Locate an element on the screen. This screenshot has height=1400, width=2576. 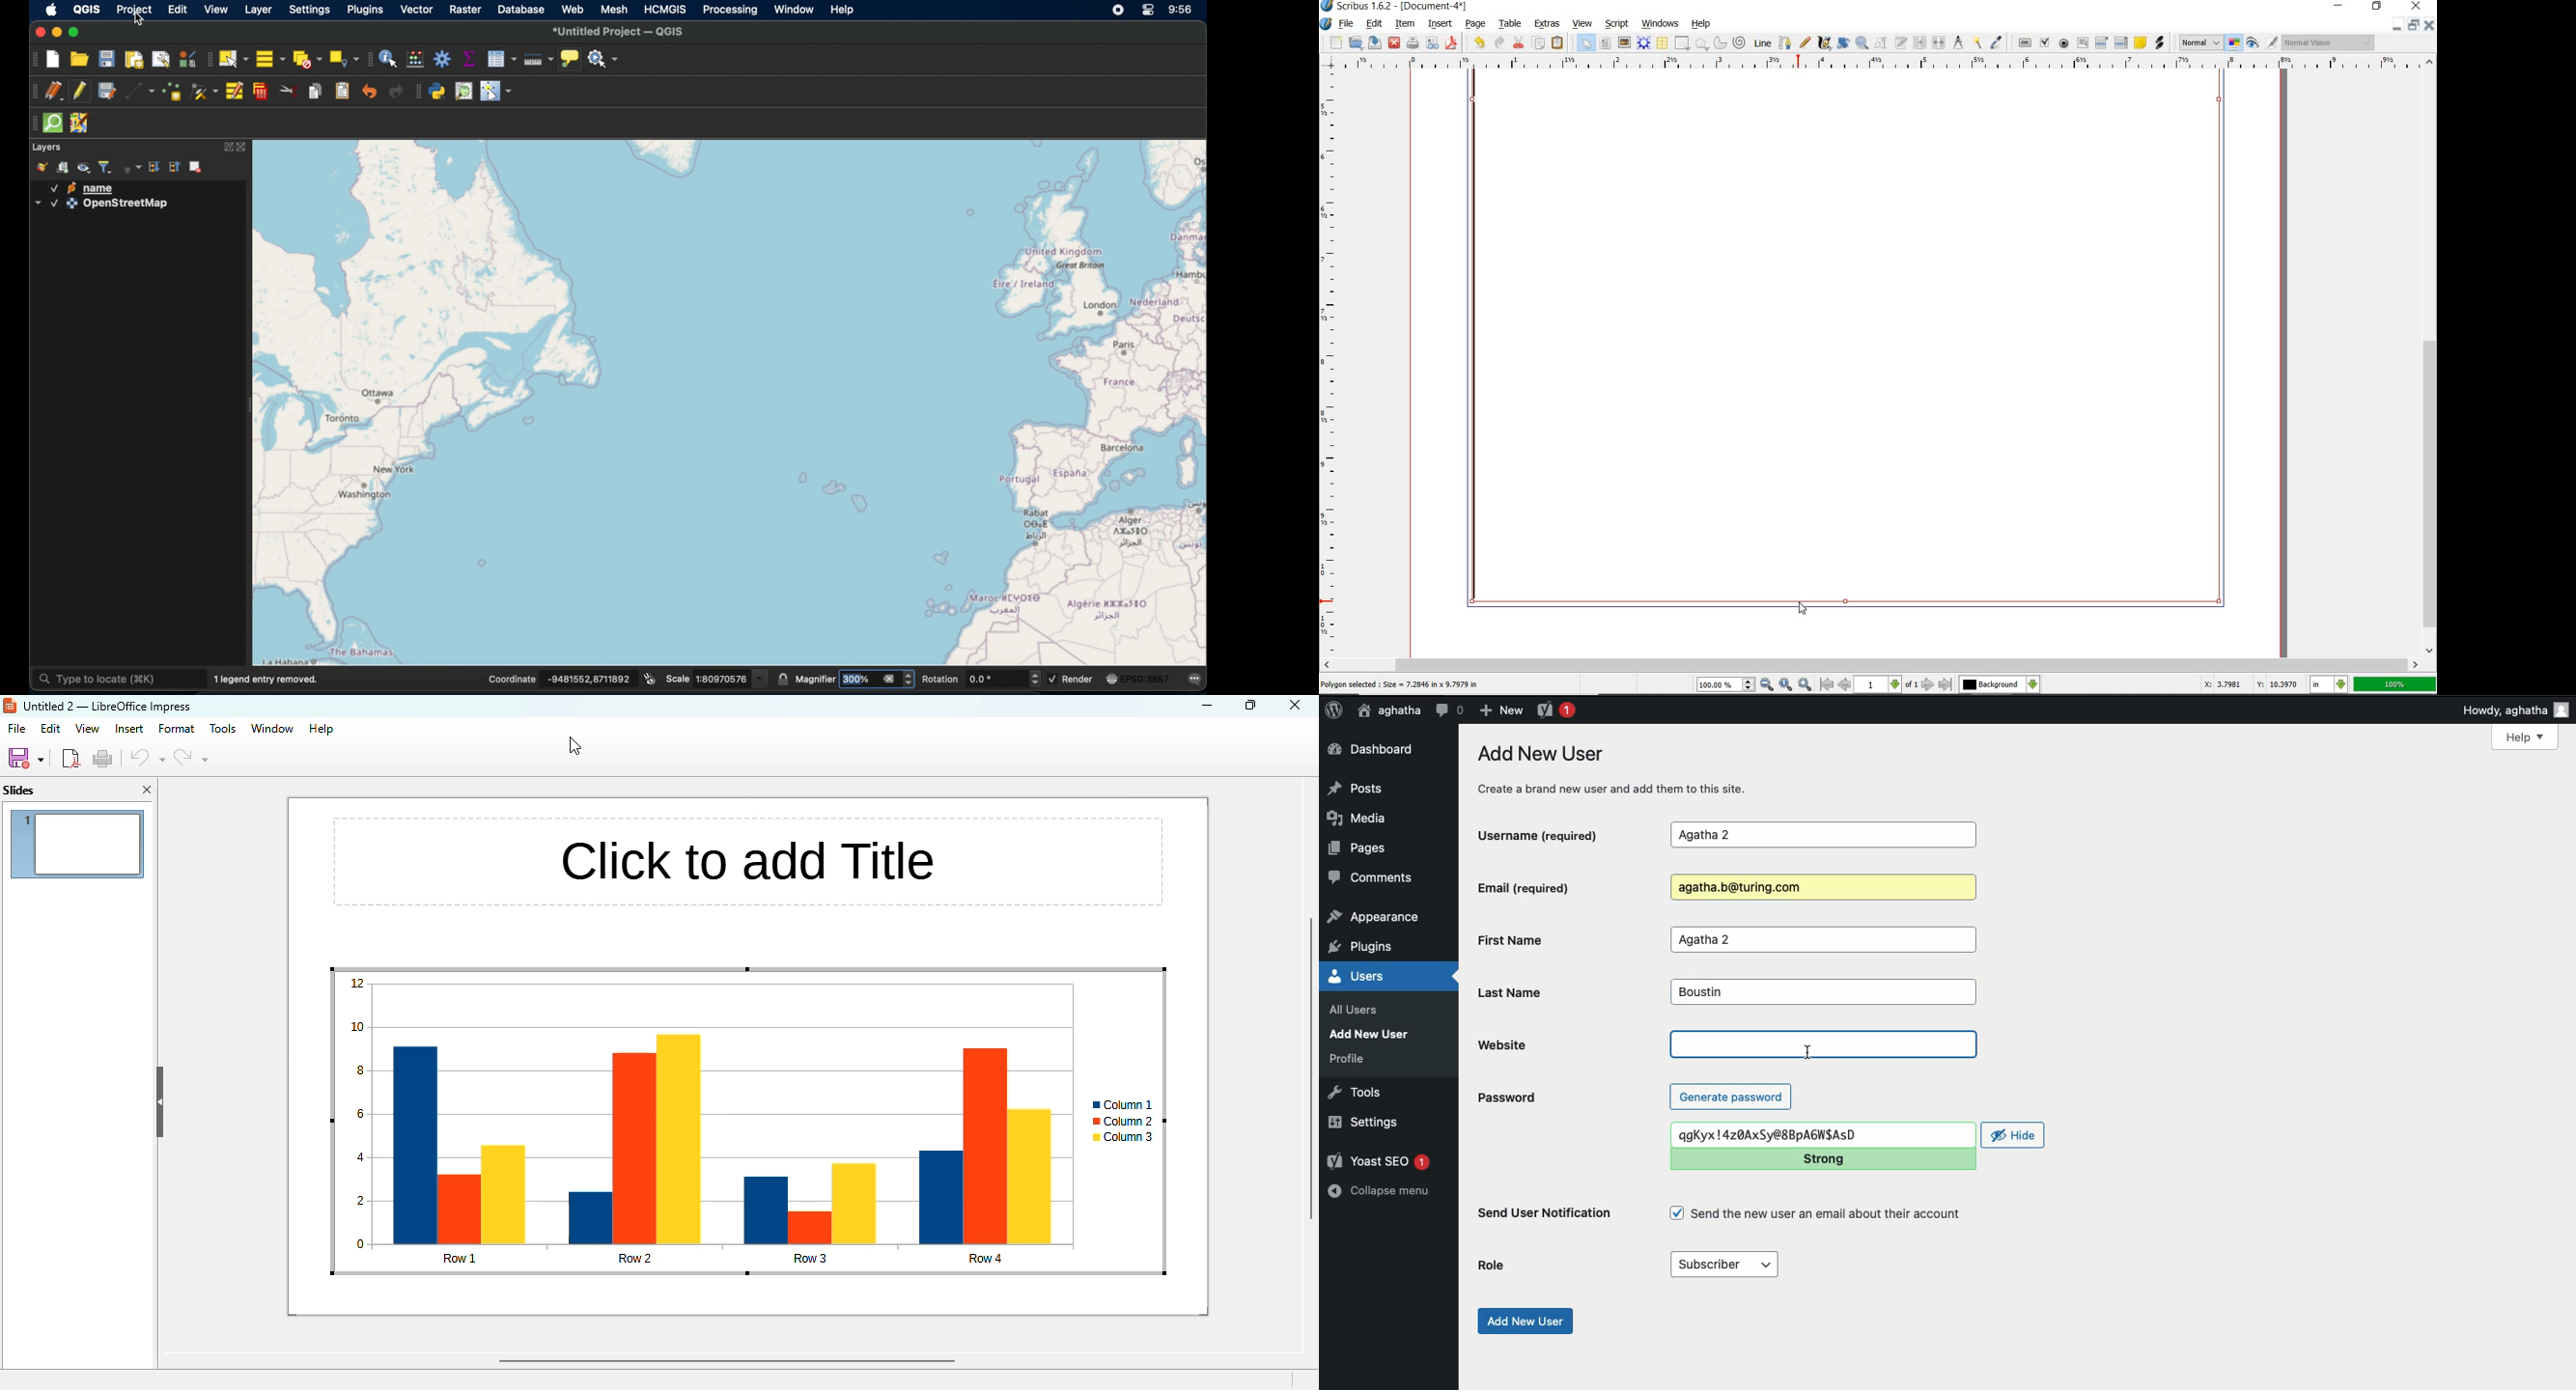
edit contents of frame is located at coordinates (1880, 43).